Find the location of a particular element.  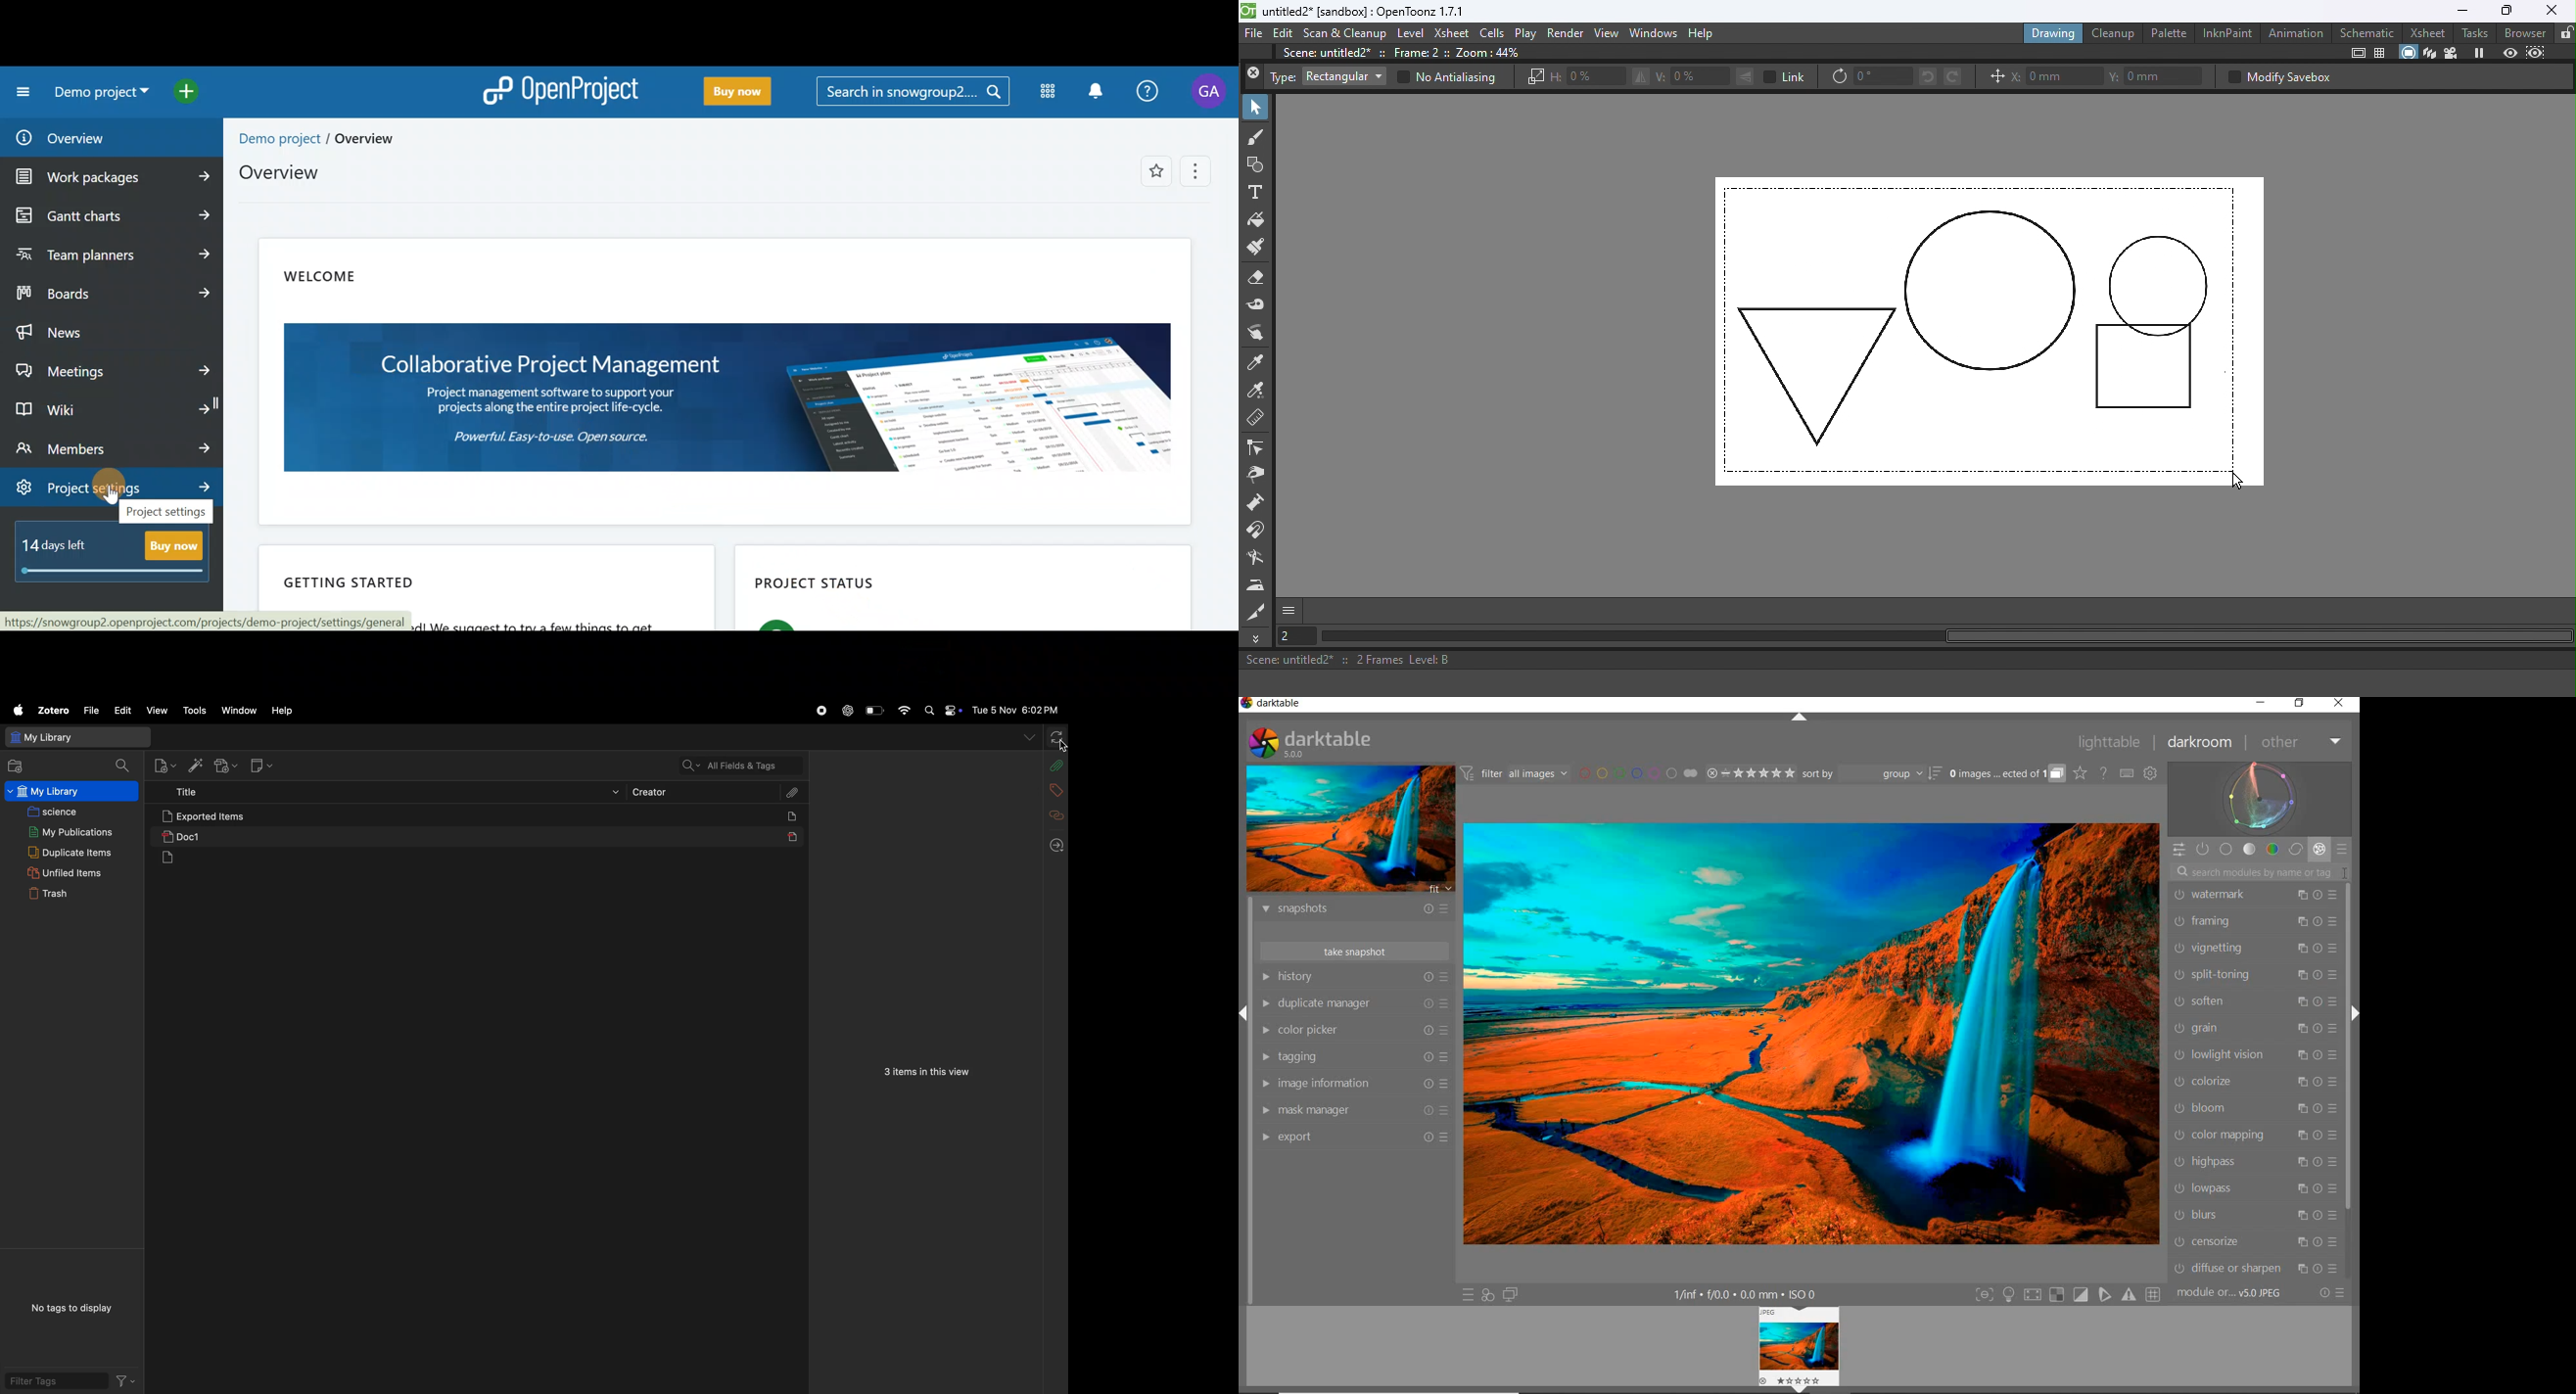

help is located at coordinates (284, 710).